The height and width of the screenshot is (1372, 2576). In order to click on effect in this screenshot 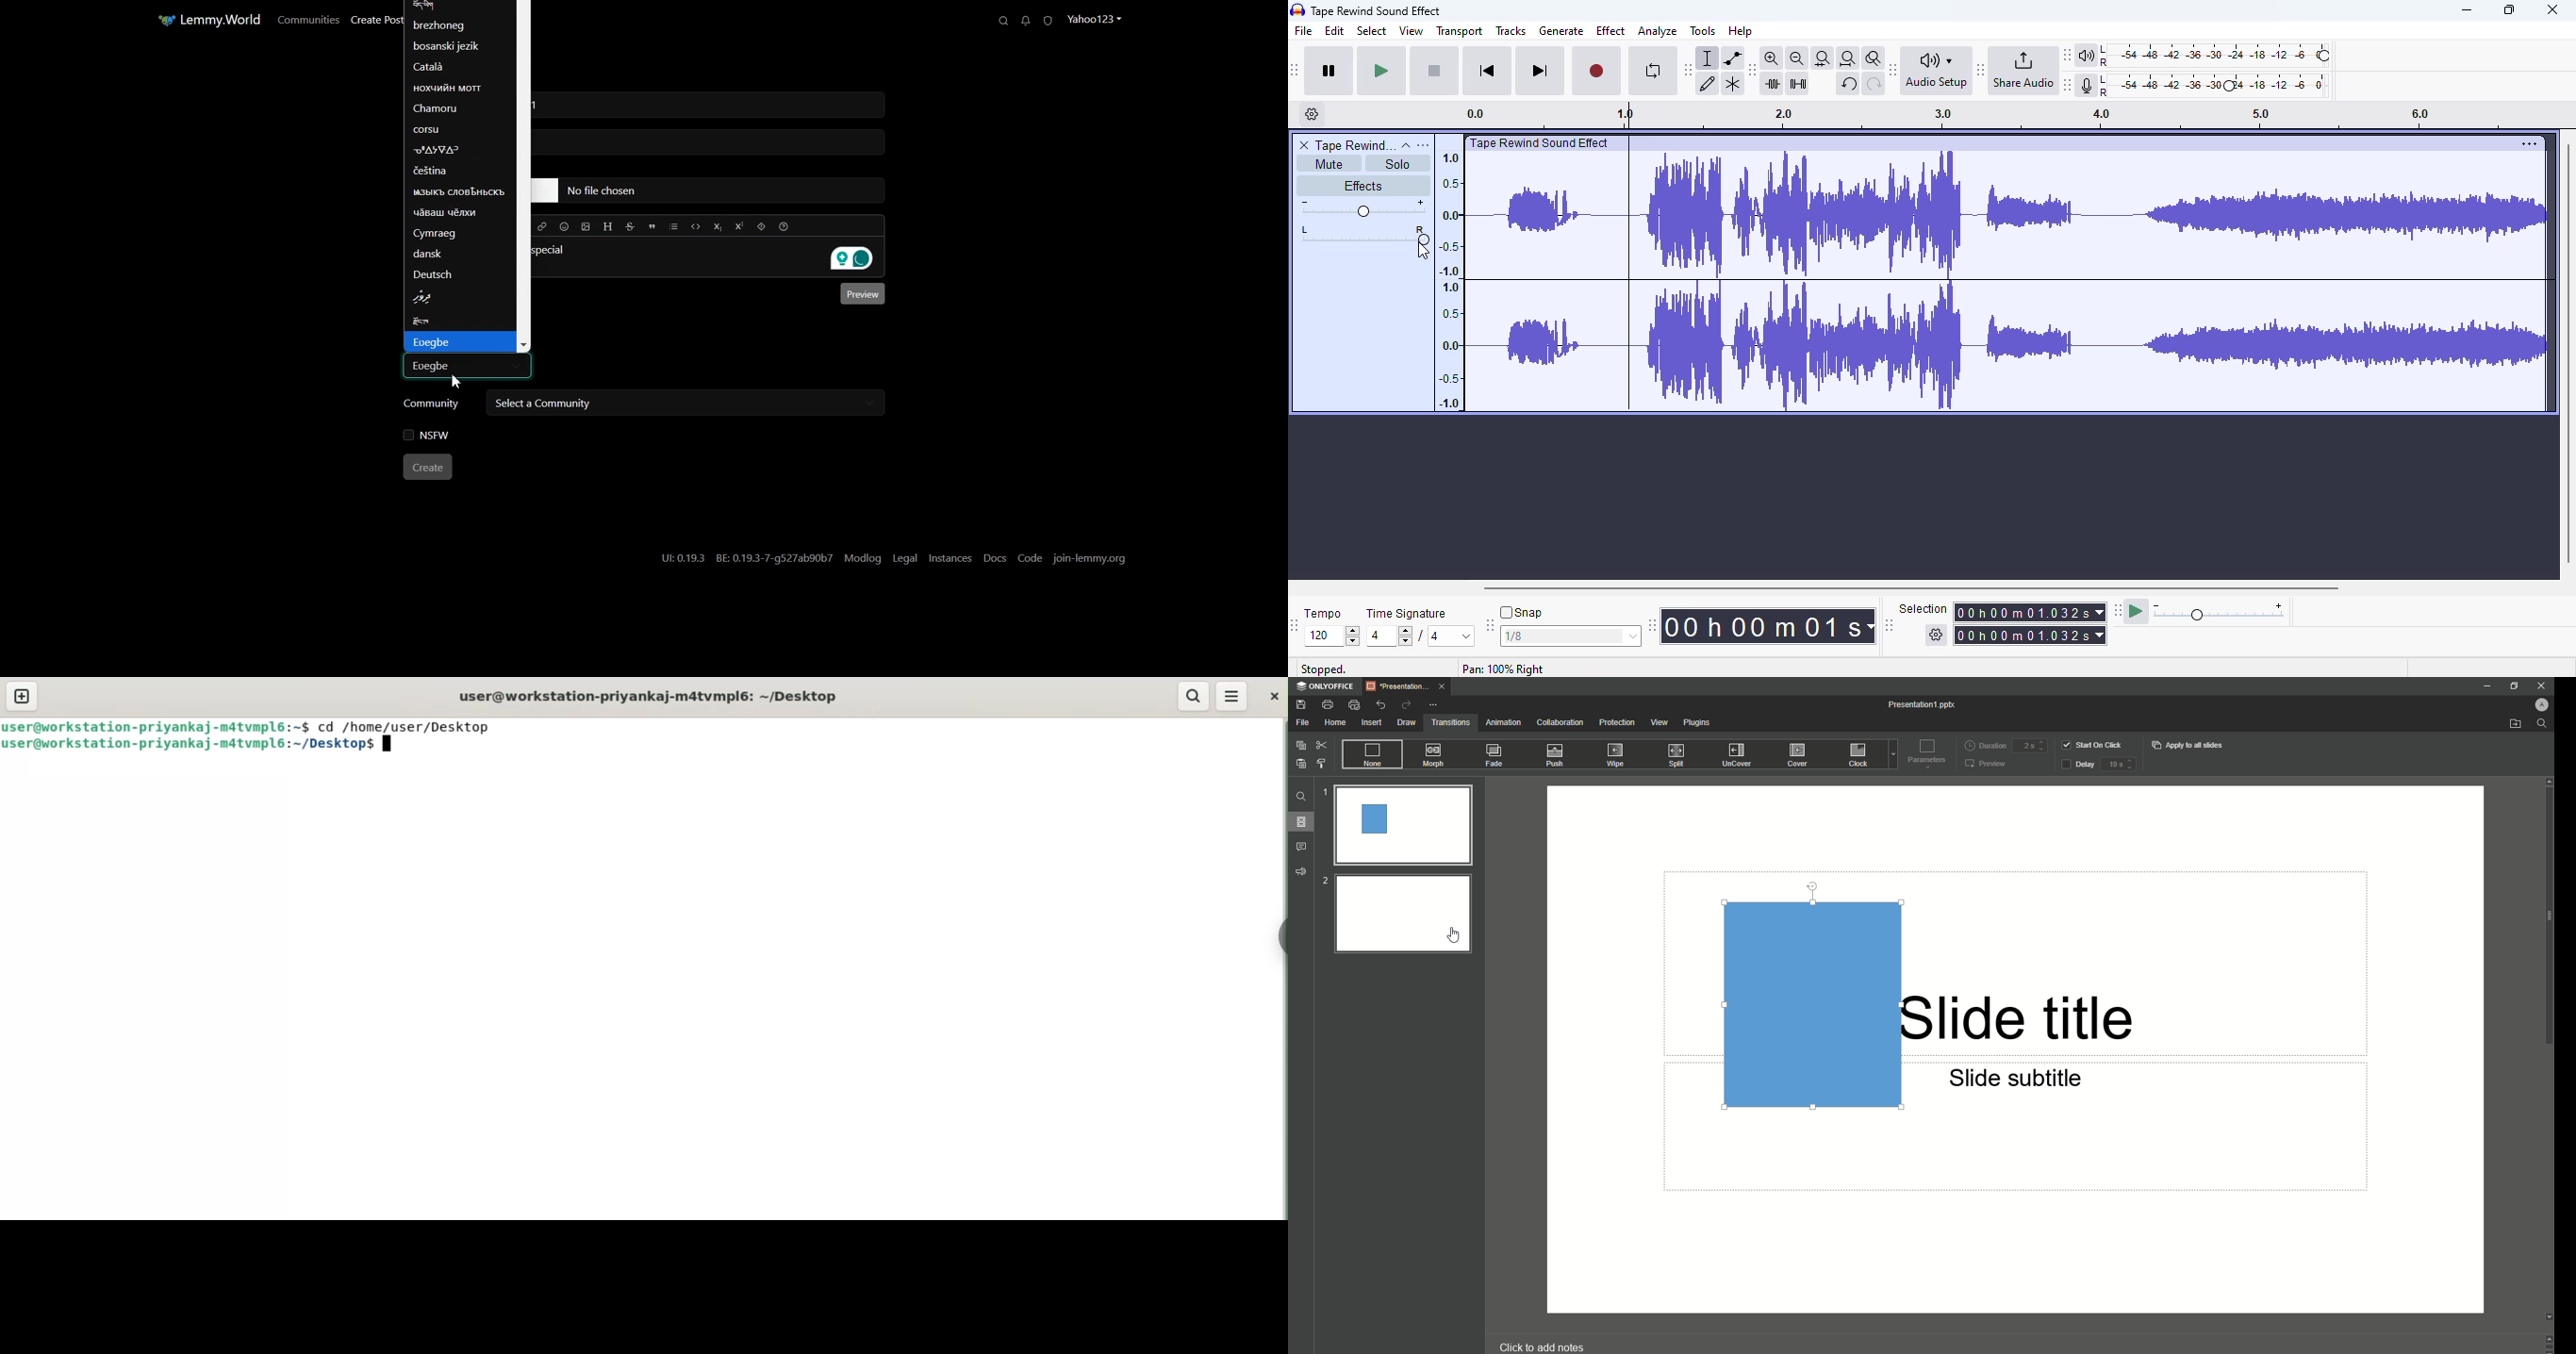, I will do `click(1611, 31)`.